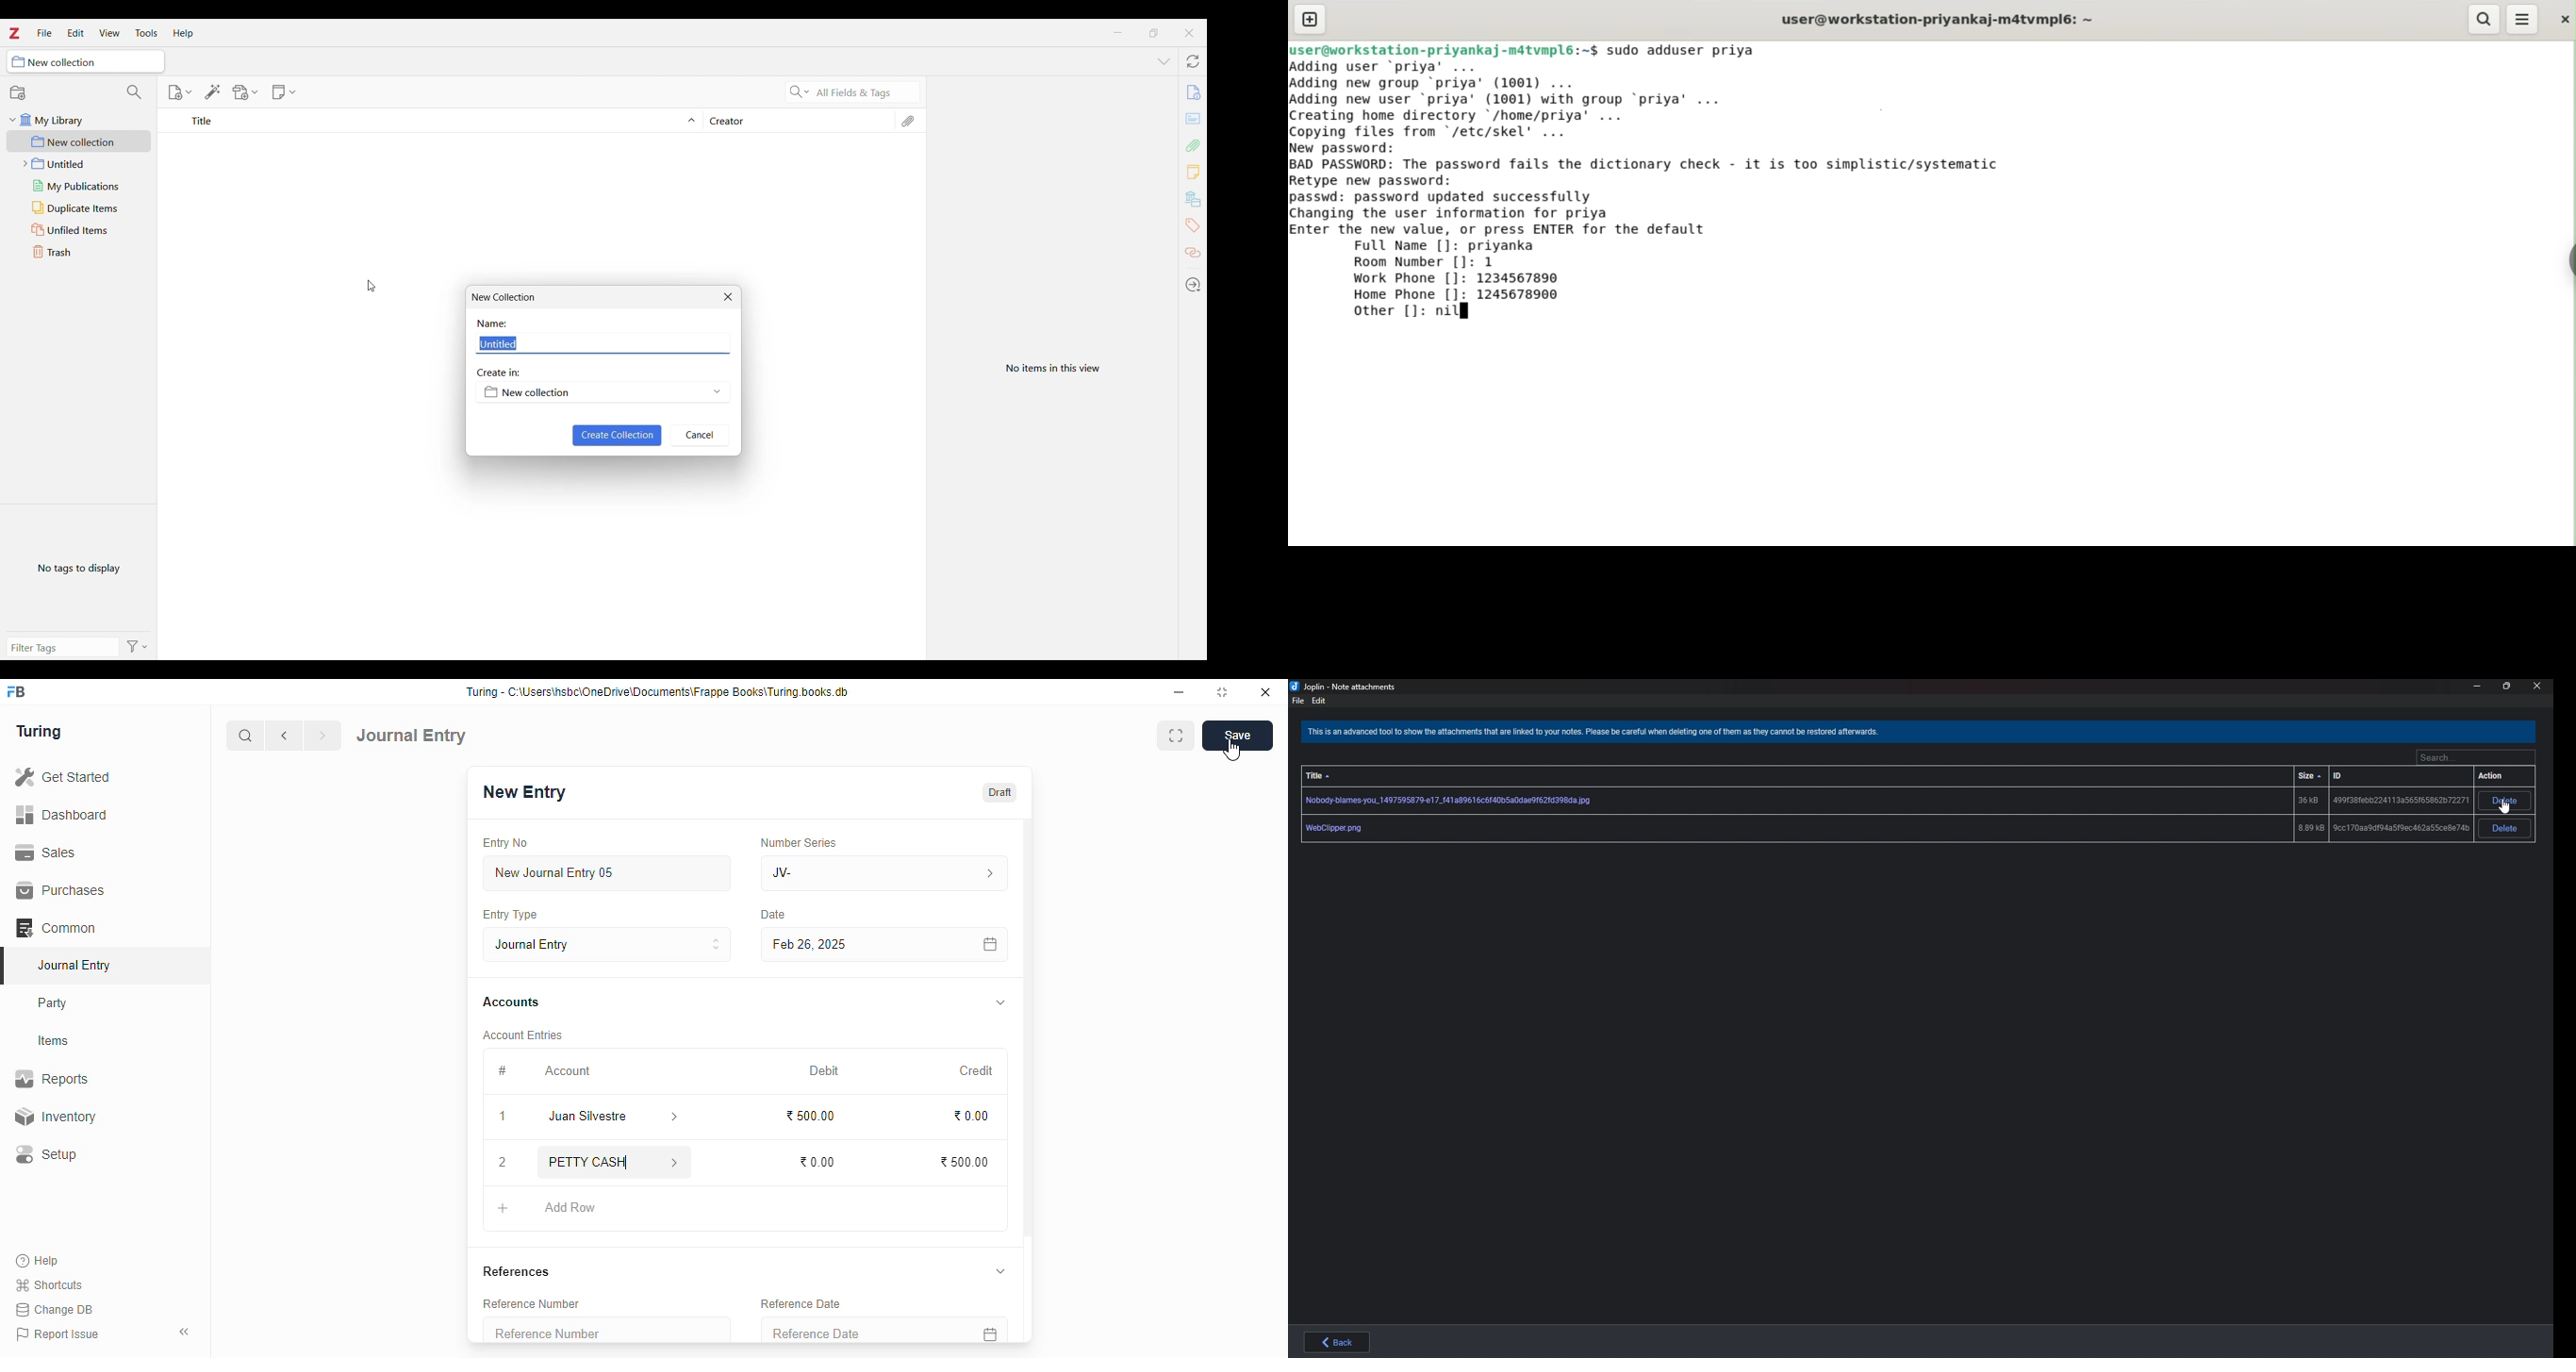  I want to click on items, so click(56, 1041).